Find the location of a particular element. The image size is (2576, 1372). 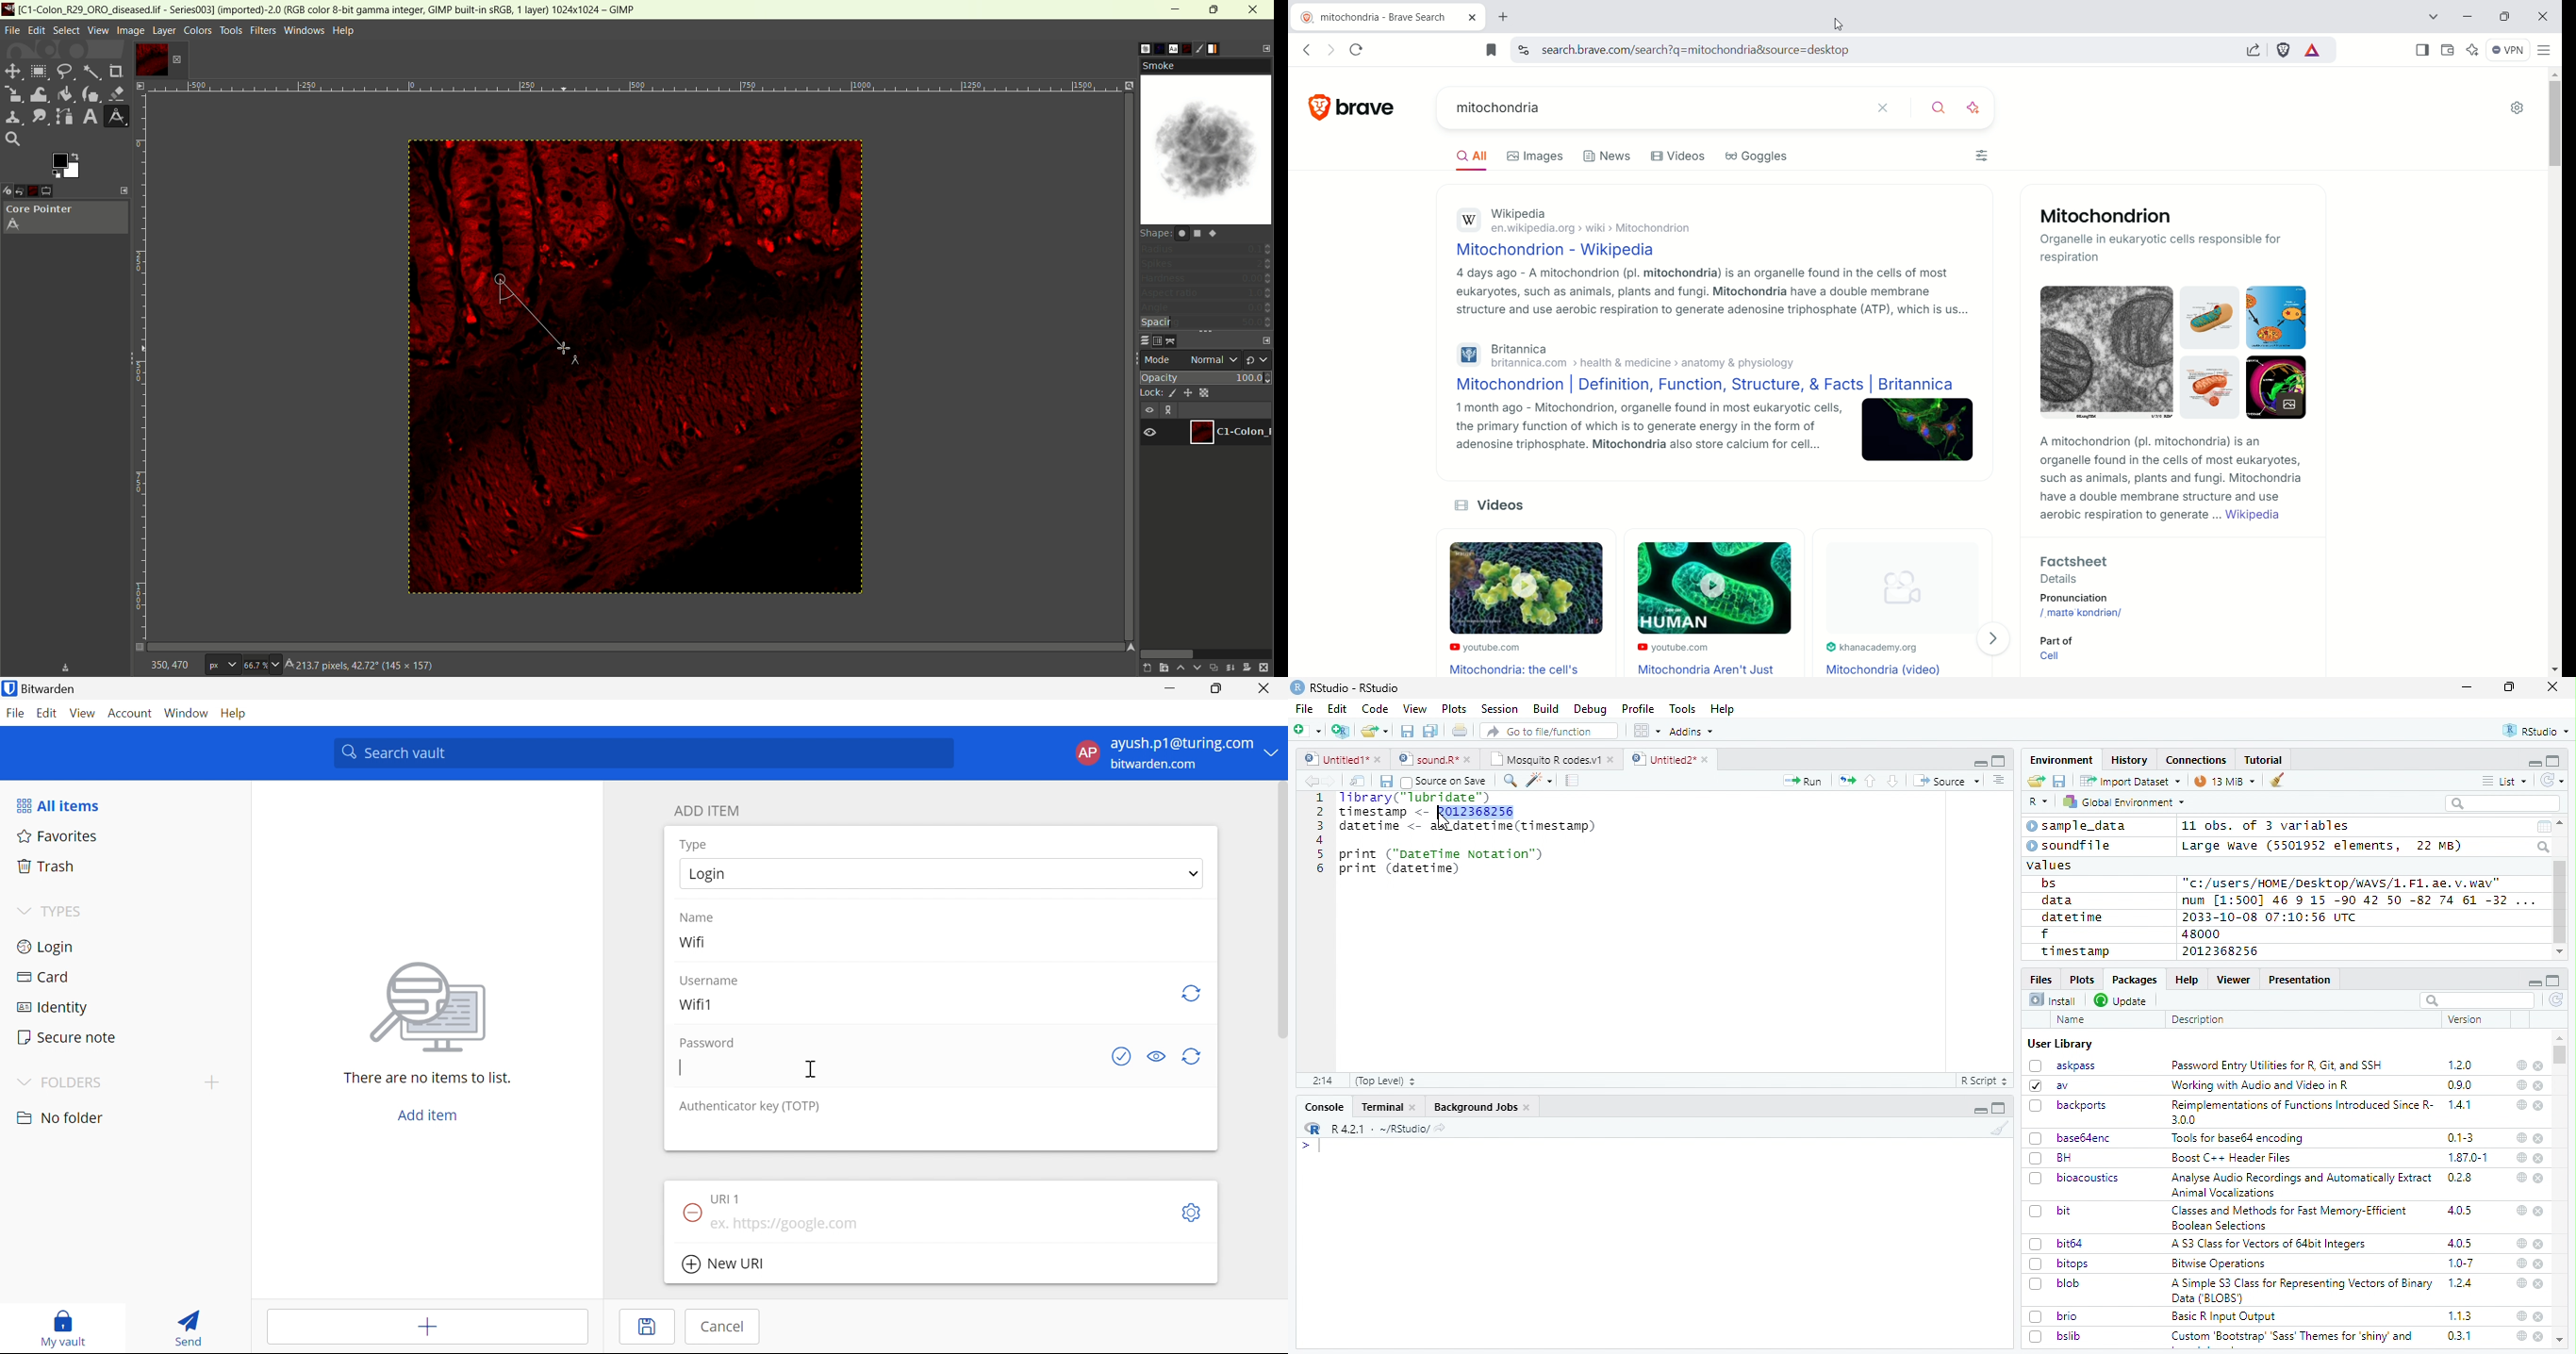

bitops is located at coordinates (2060, 1263).